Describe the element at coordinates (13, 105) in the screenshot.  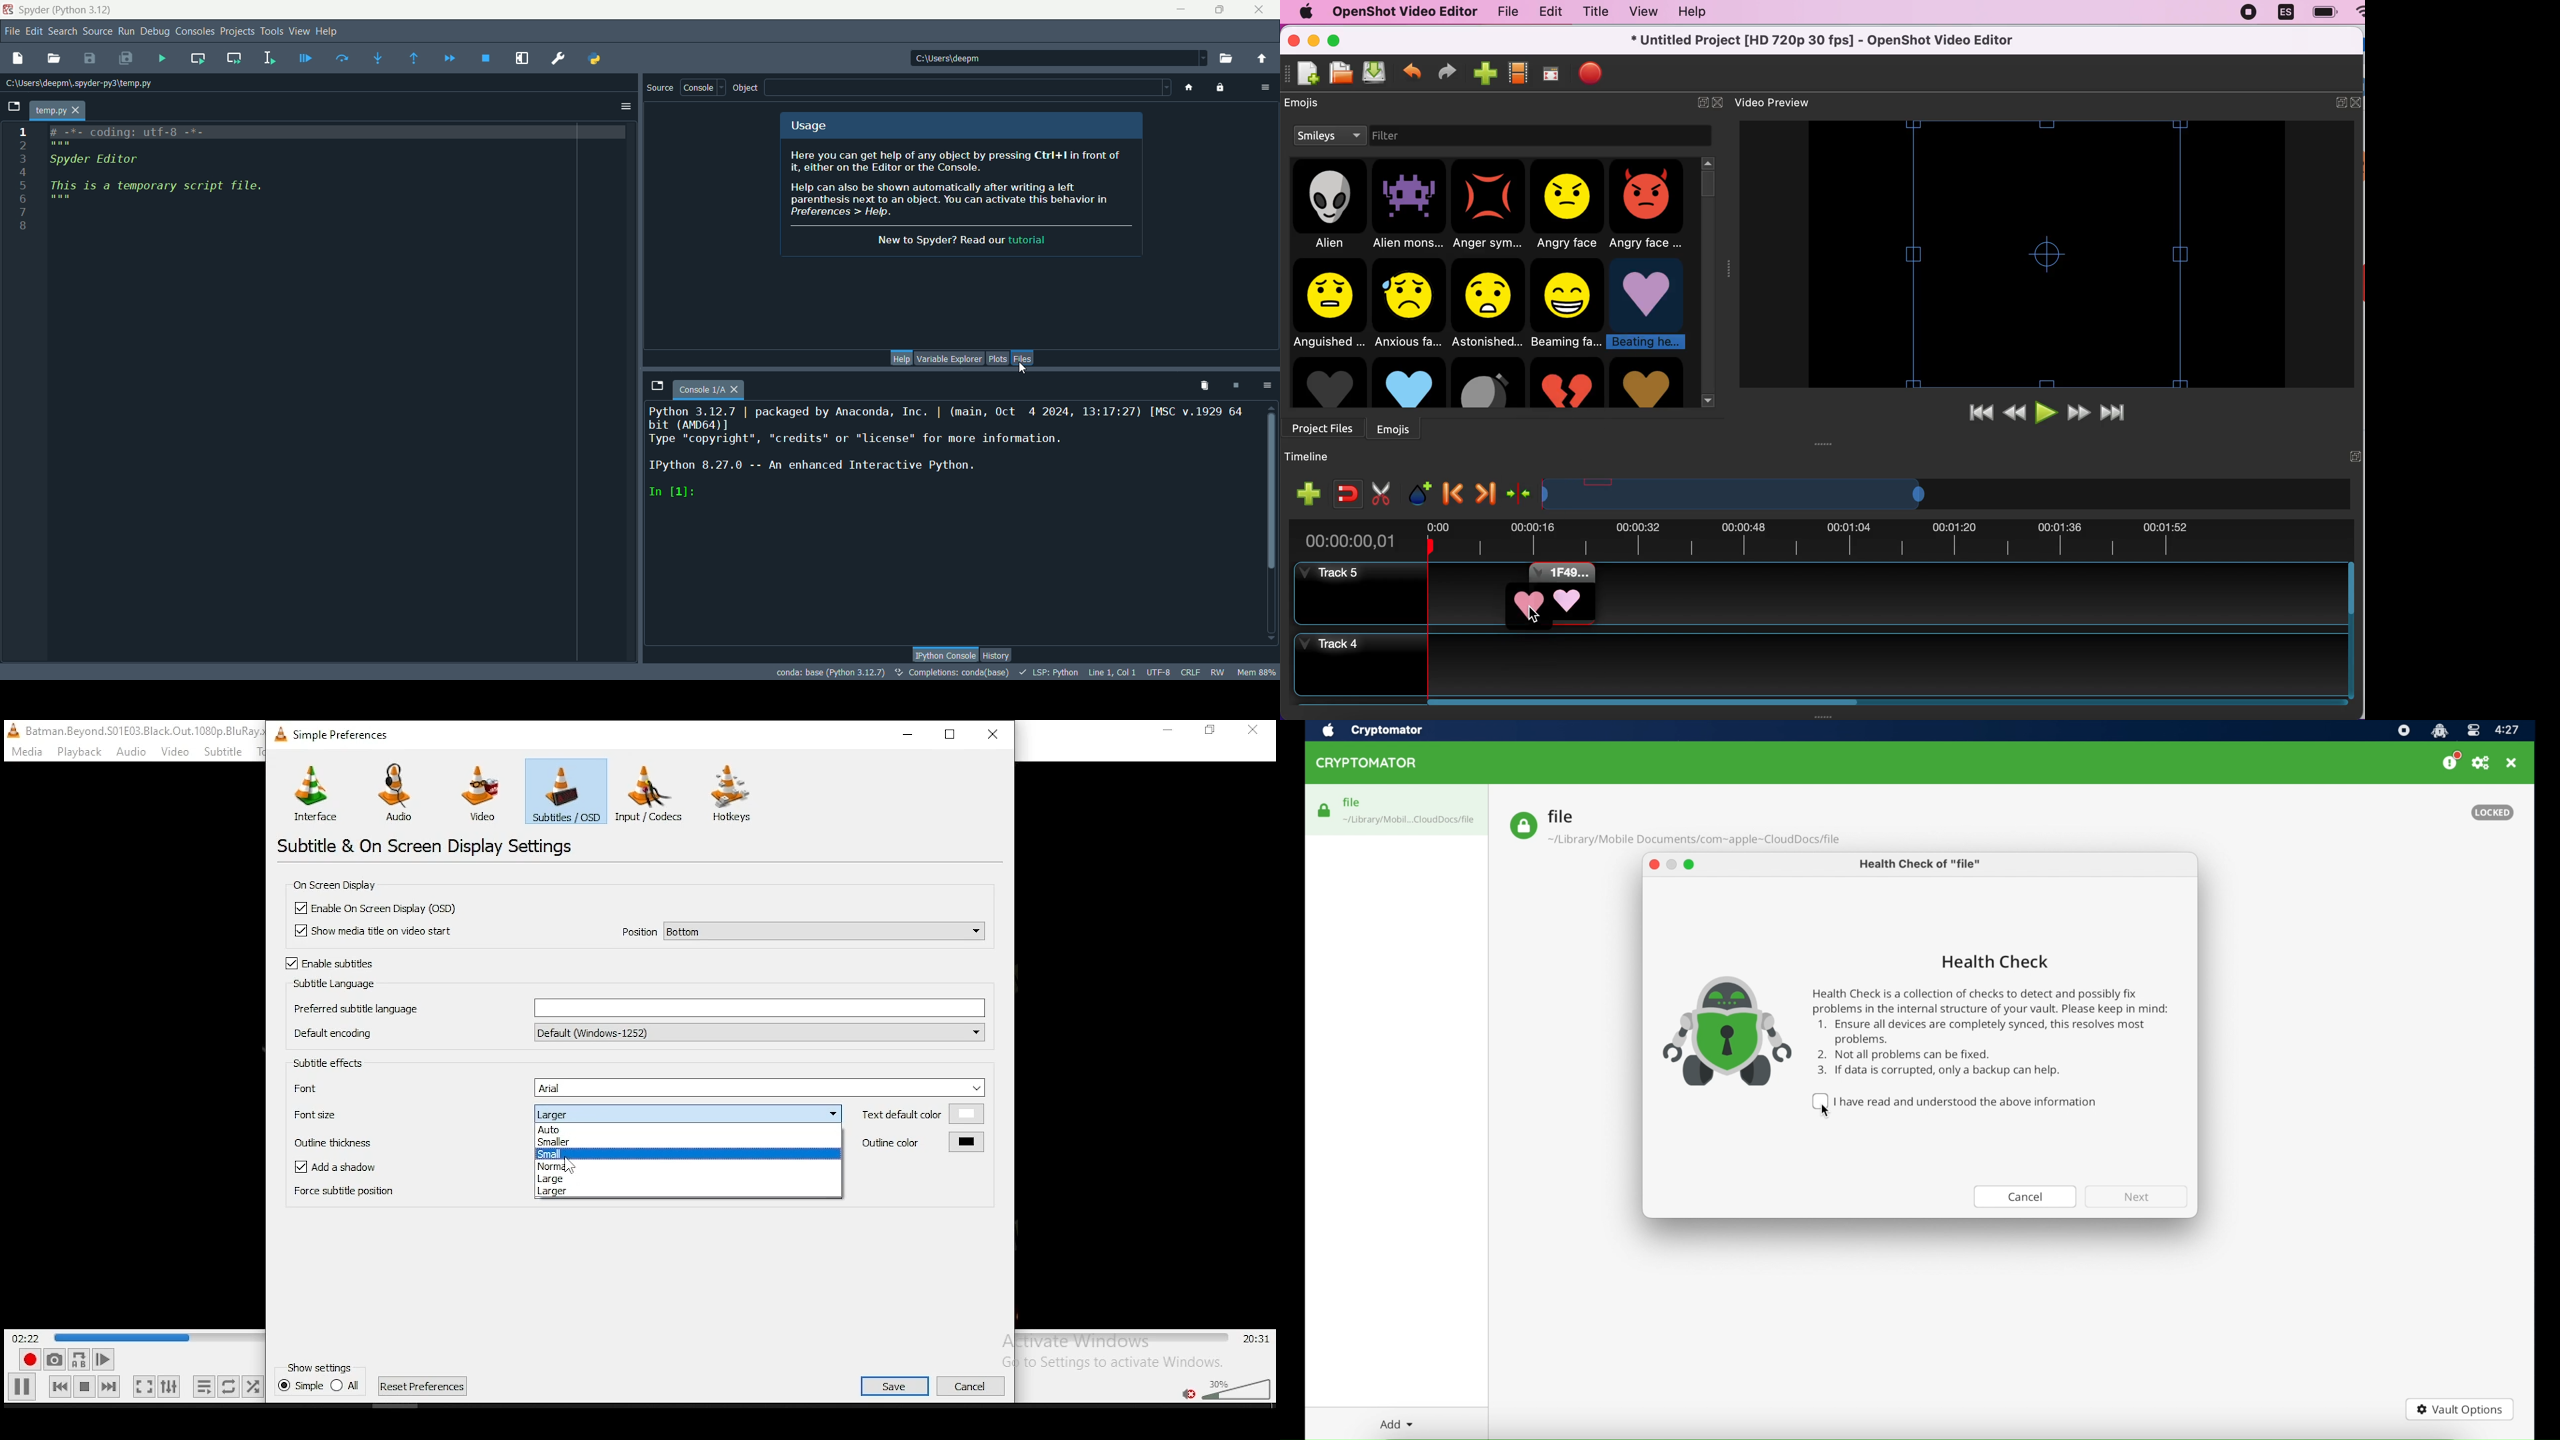
I see `browse tabs` at that location.